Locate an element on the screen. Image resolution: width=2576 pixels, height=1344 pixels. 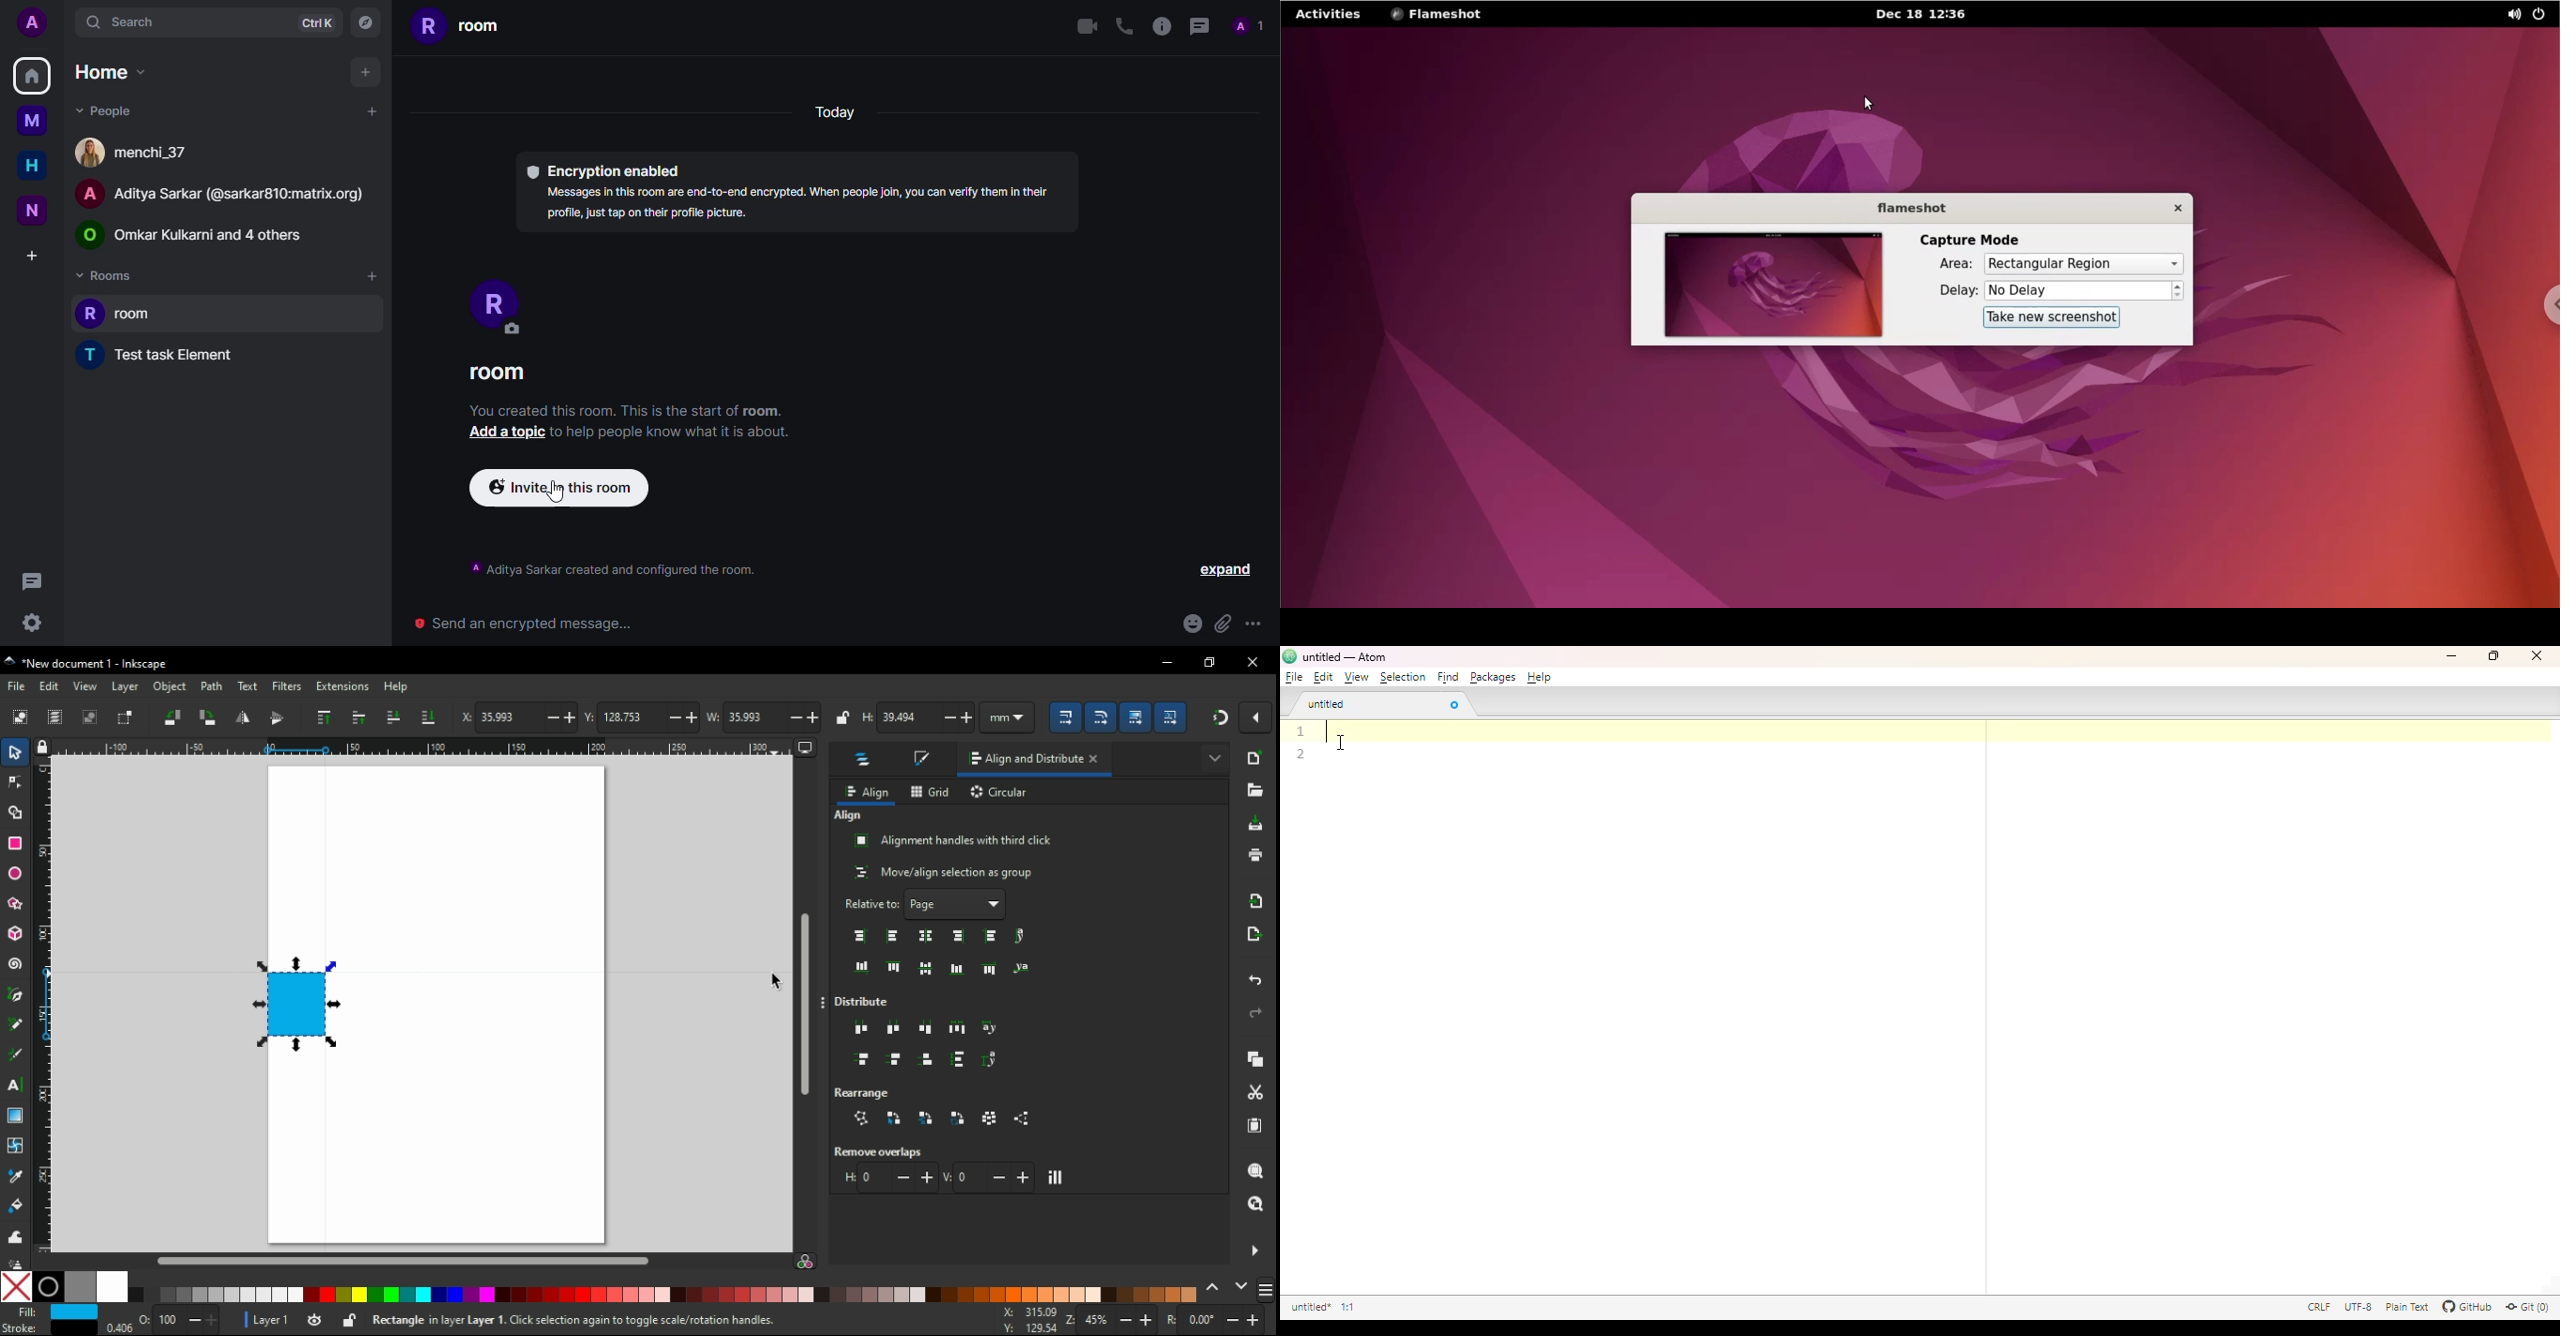
file is located at coordinates (19, 687).